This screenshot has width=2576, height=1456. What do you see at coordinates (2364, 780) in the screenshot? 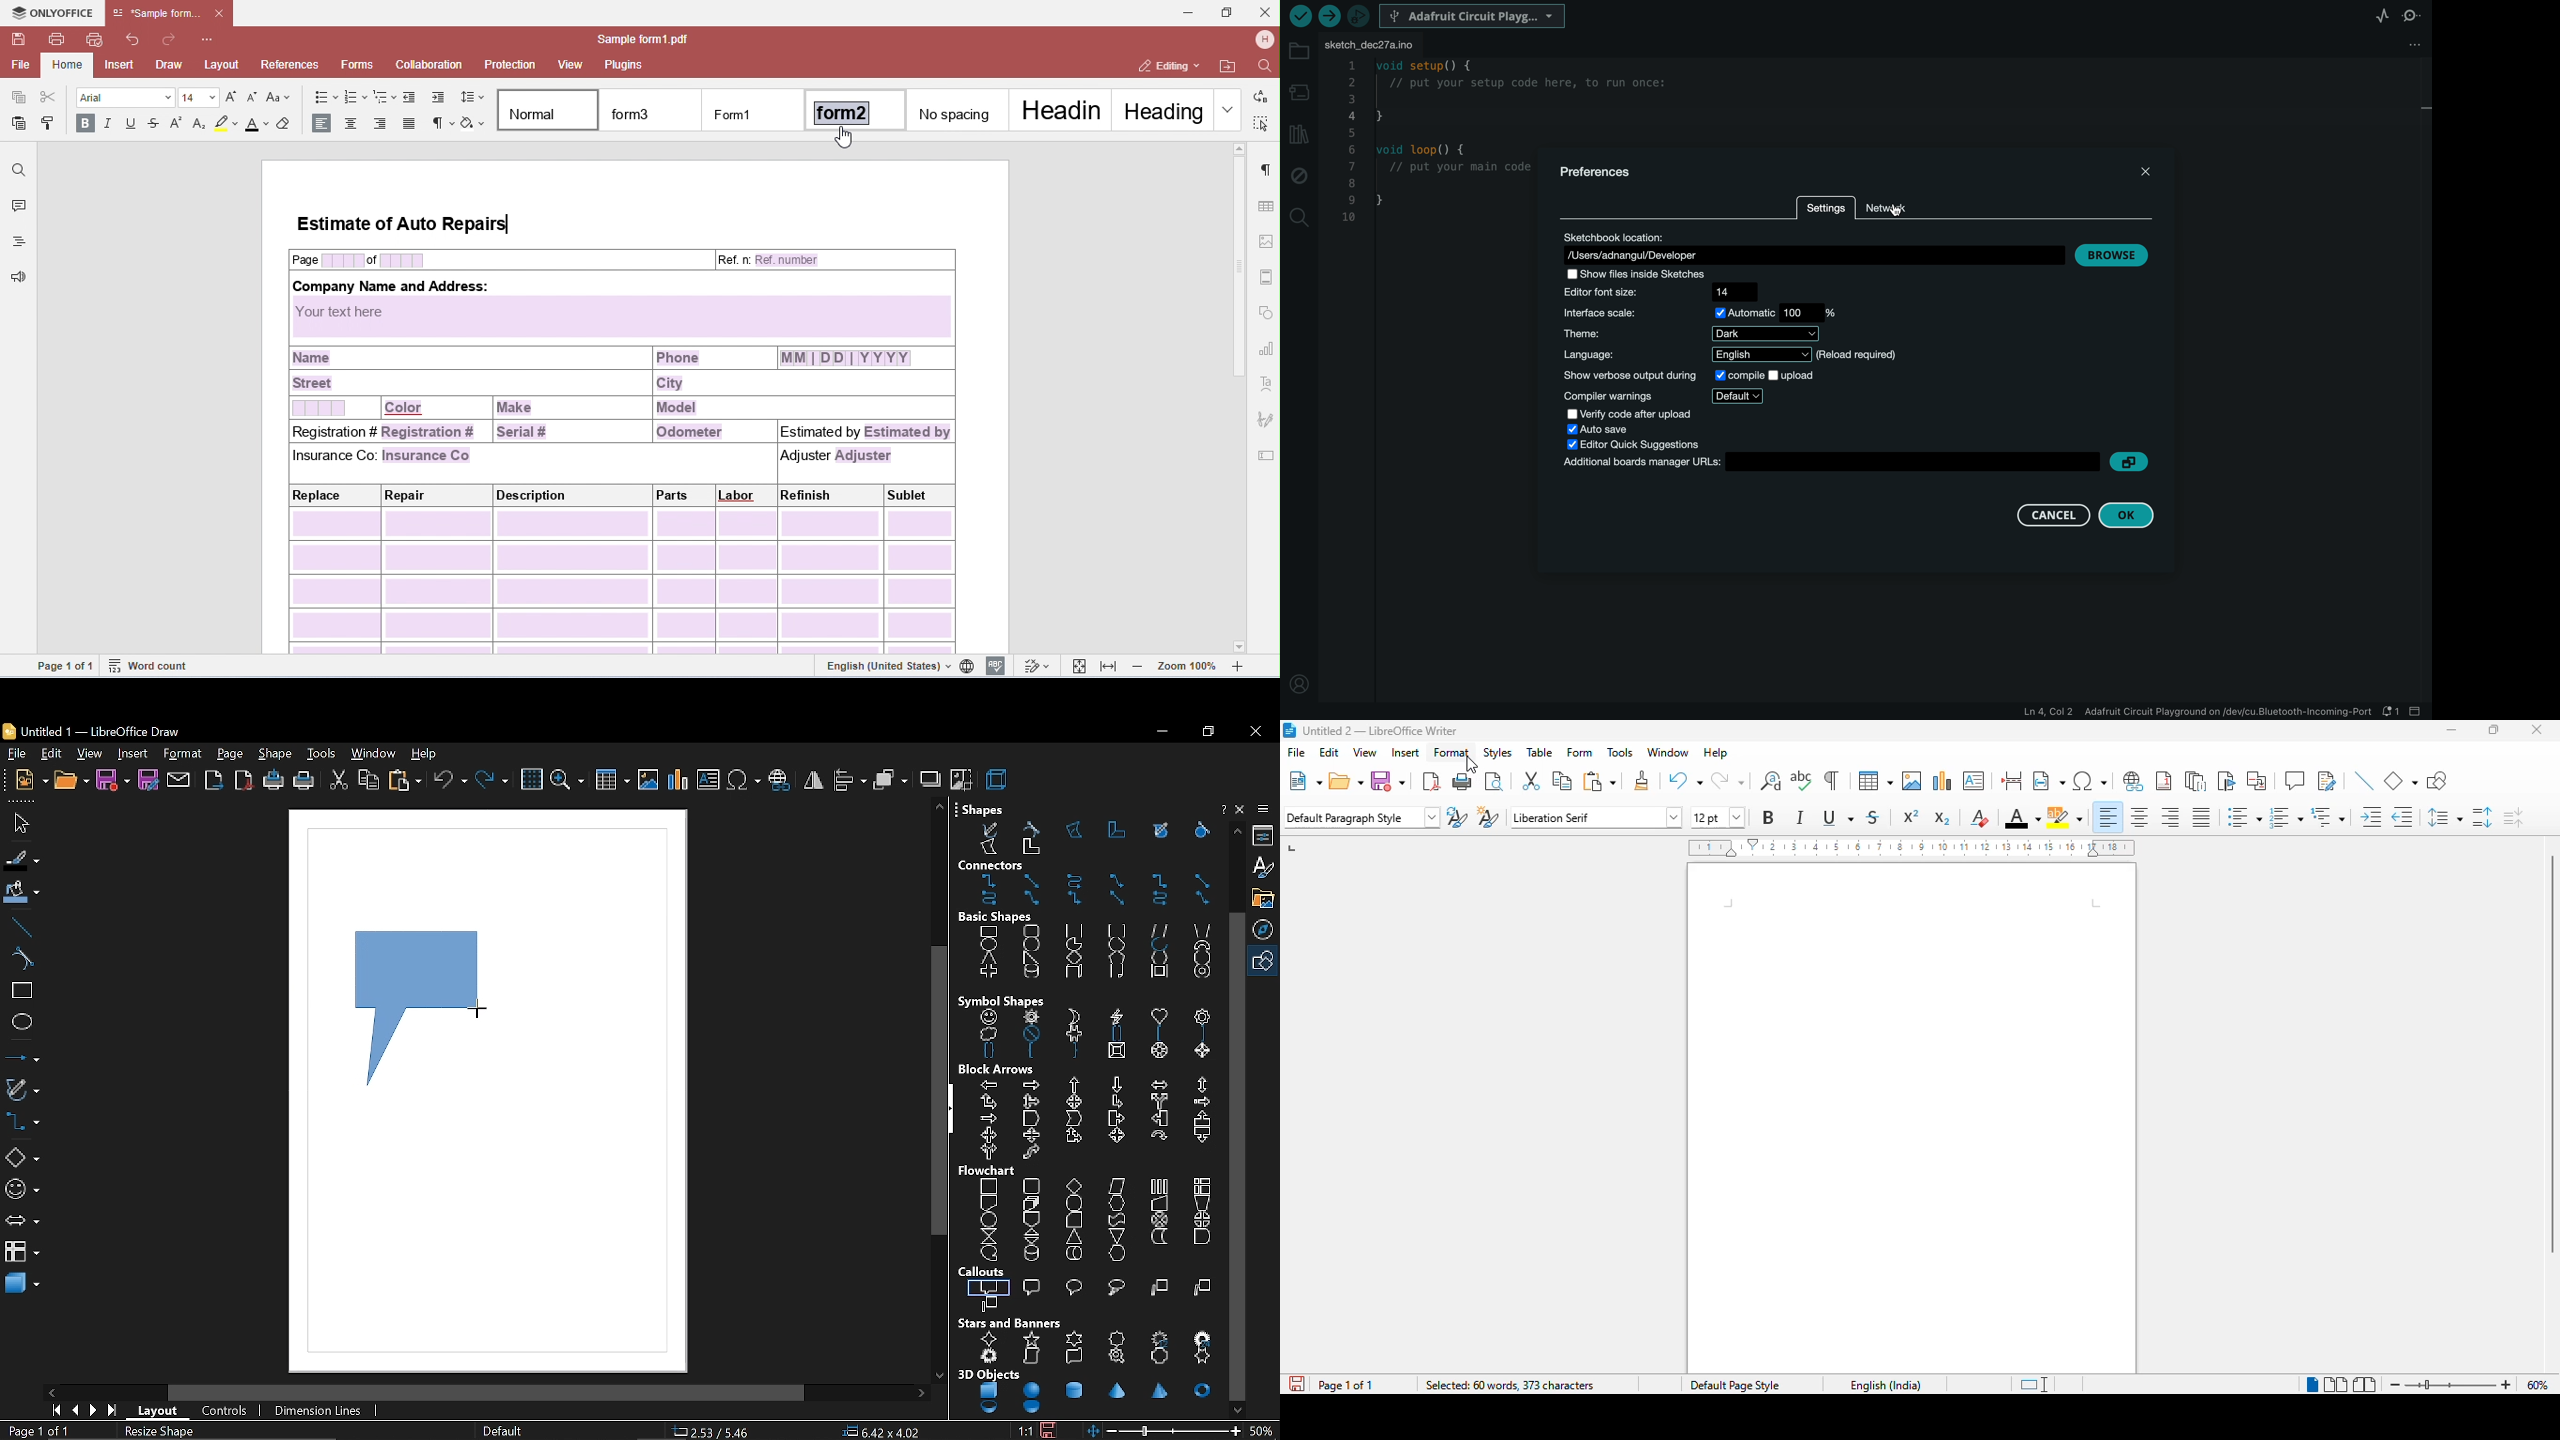
I see `insert line` at bounding box center [2364, 780].